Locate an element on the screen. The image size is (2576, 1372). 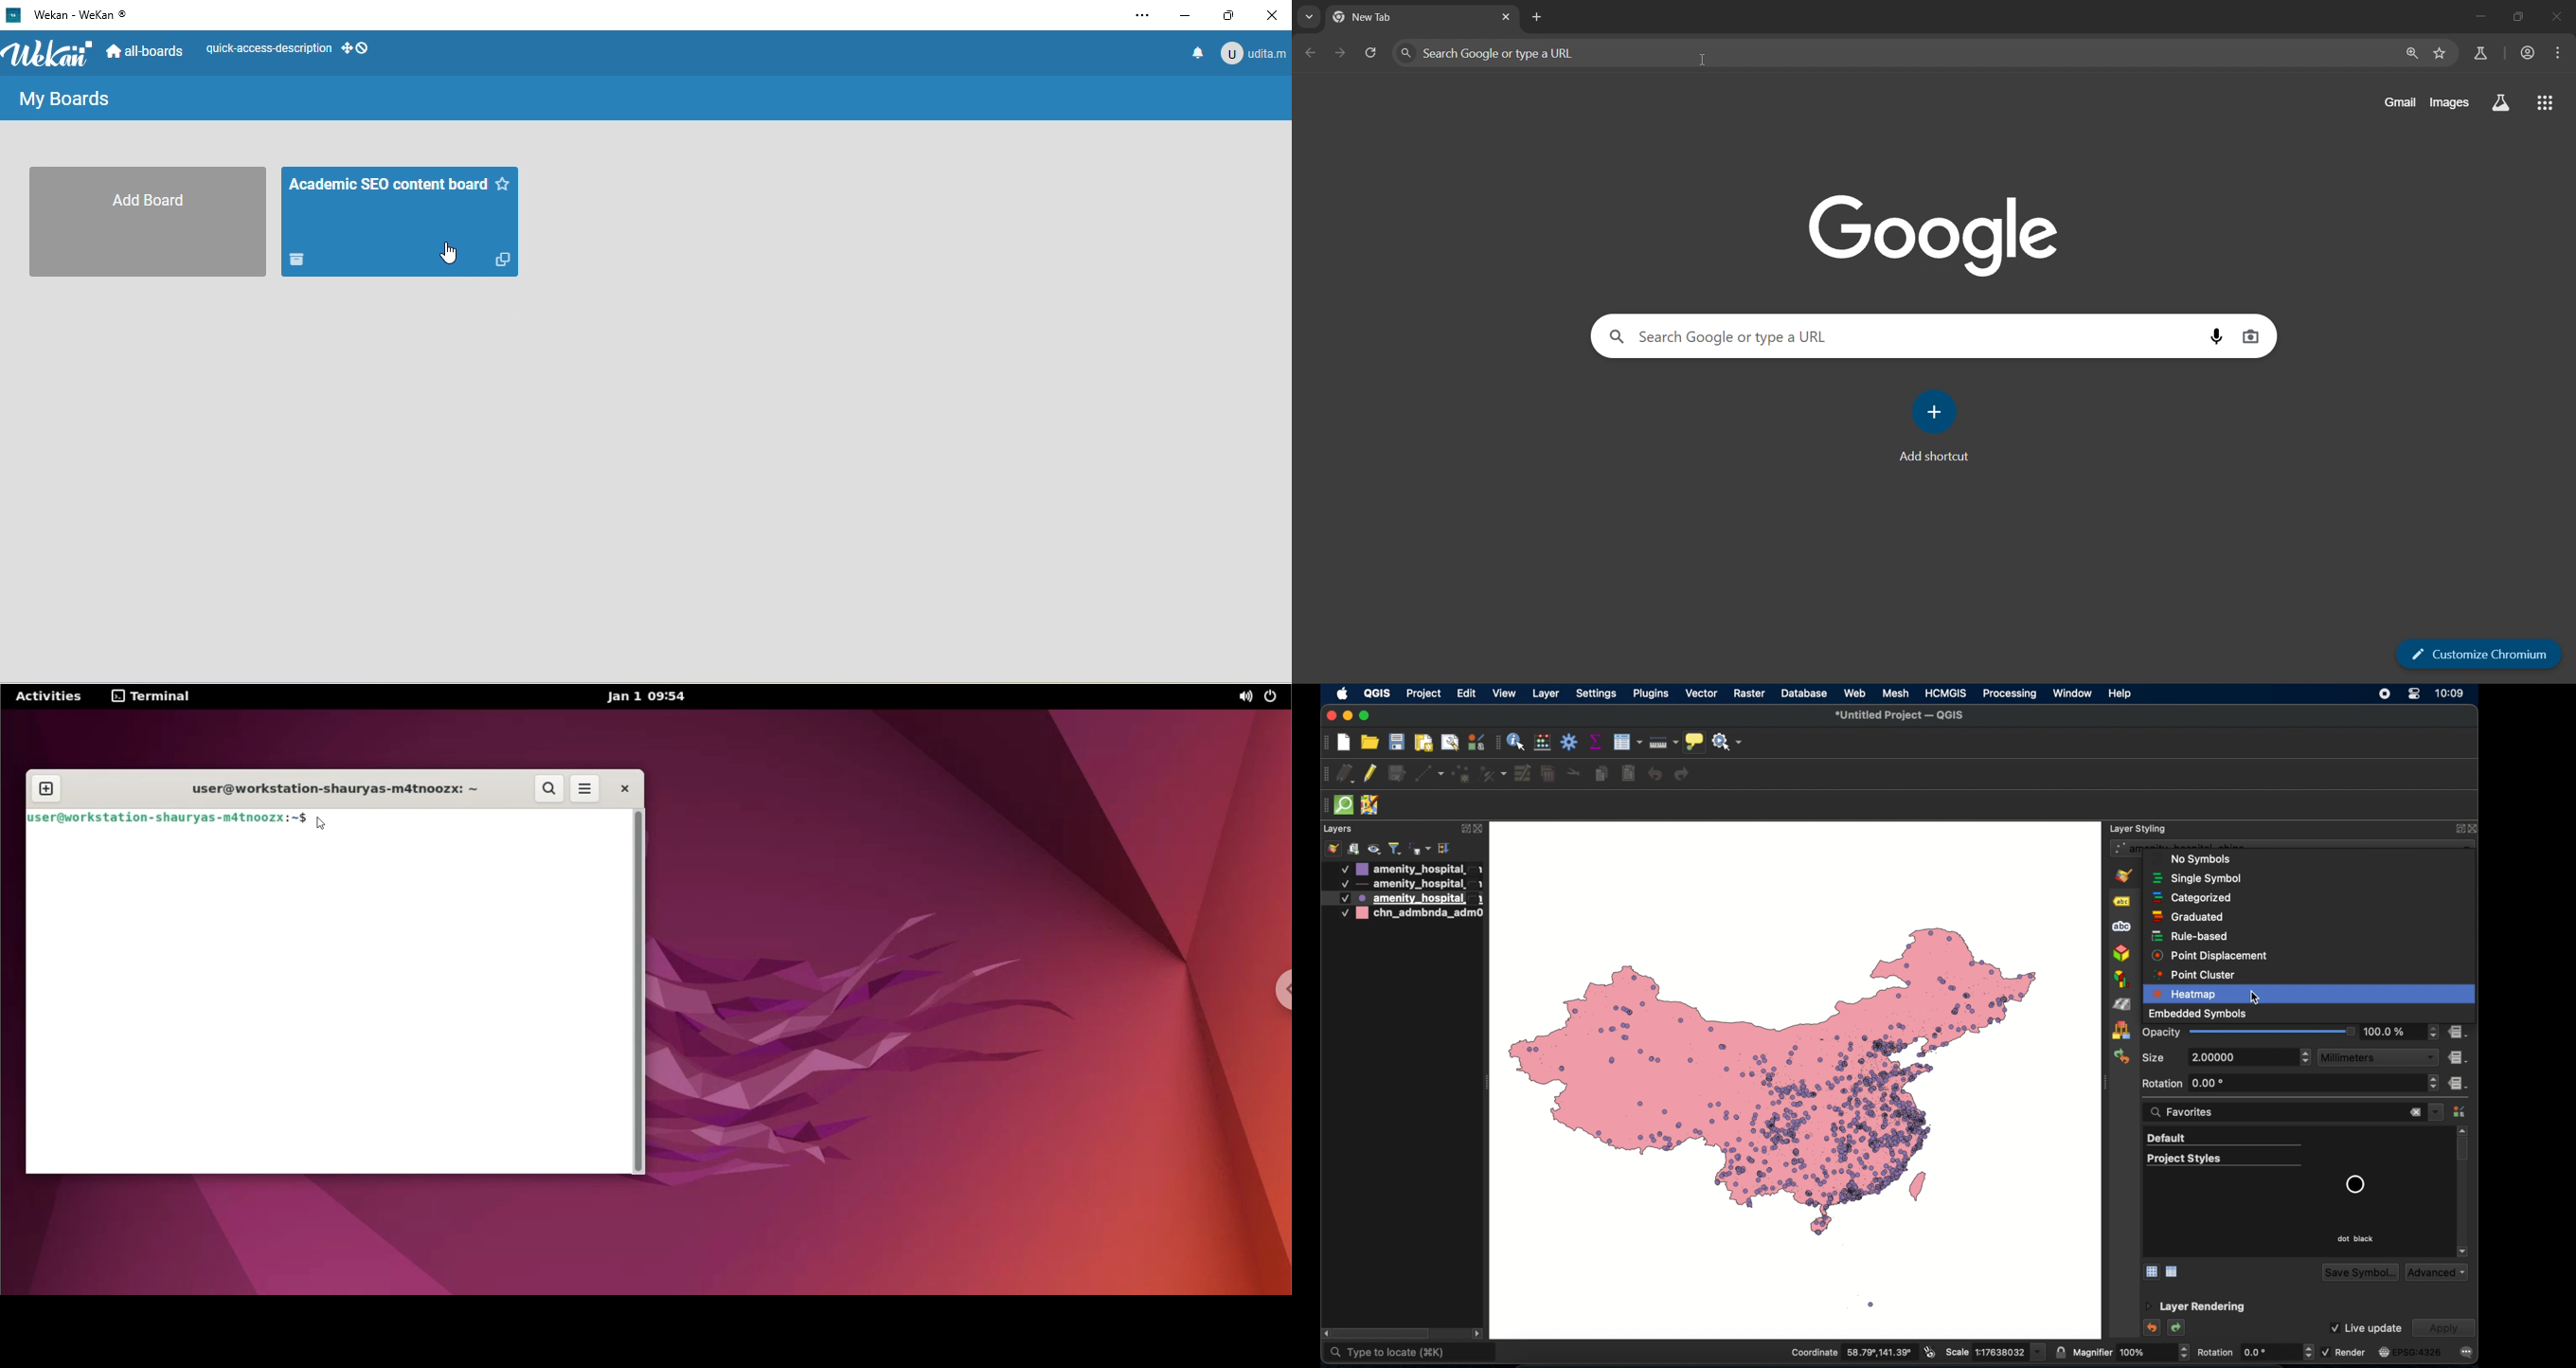
jsom remote is located at coordinates (1372, 806).